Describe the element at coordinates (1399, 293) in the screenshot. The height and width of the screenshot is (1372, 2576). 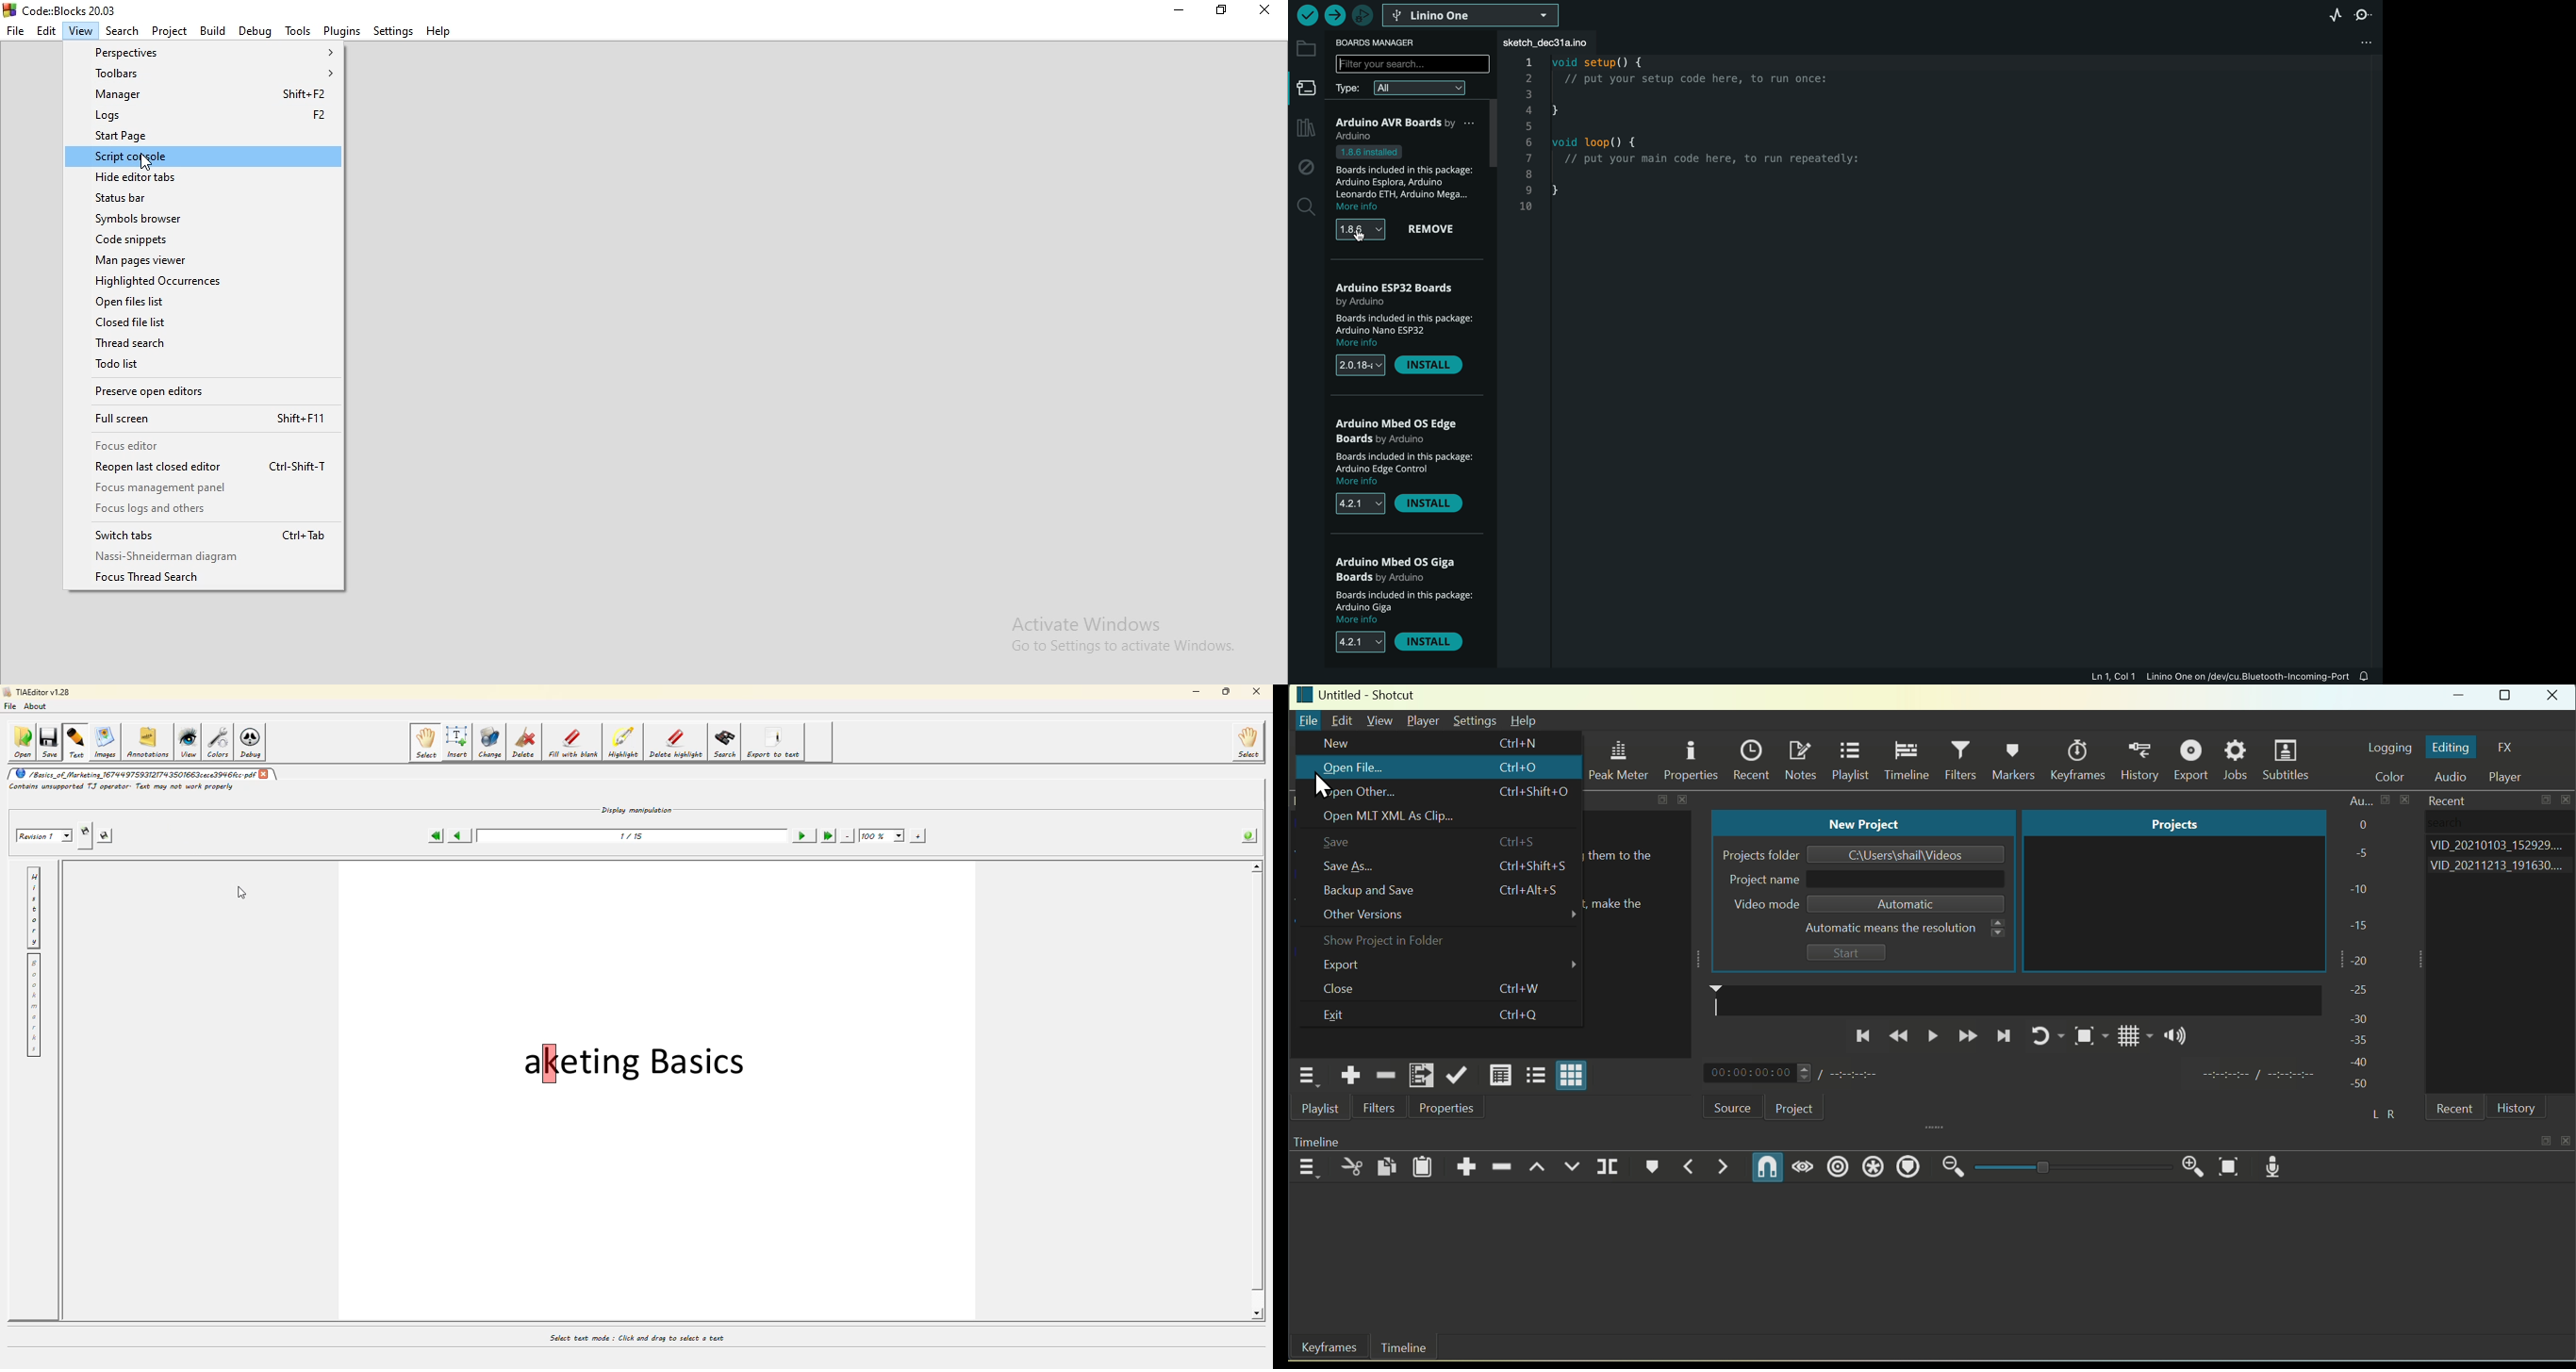
I see `ESP32 boards` at that location.